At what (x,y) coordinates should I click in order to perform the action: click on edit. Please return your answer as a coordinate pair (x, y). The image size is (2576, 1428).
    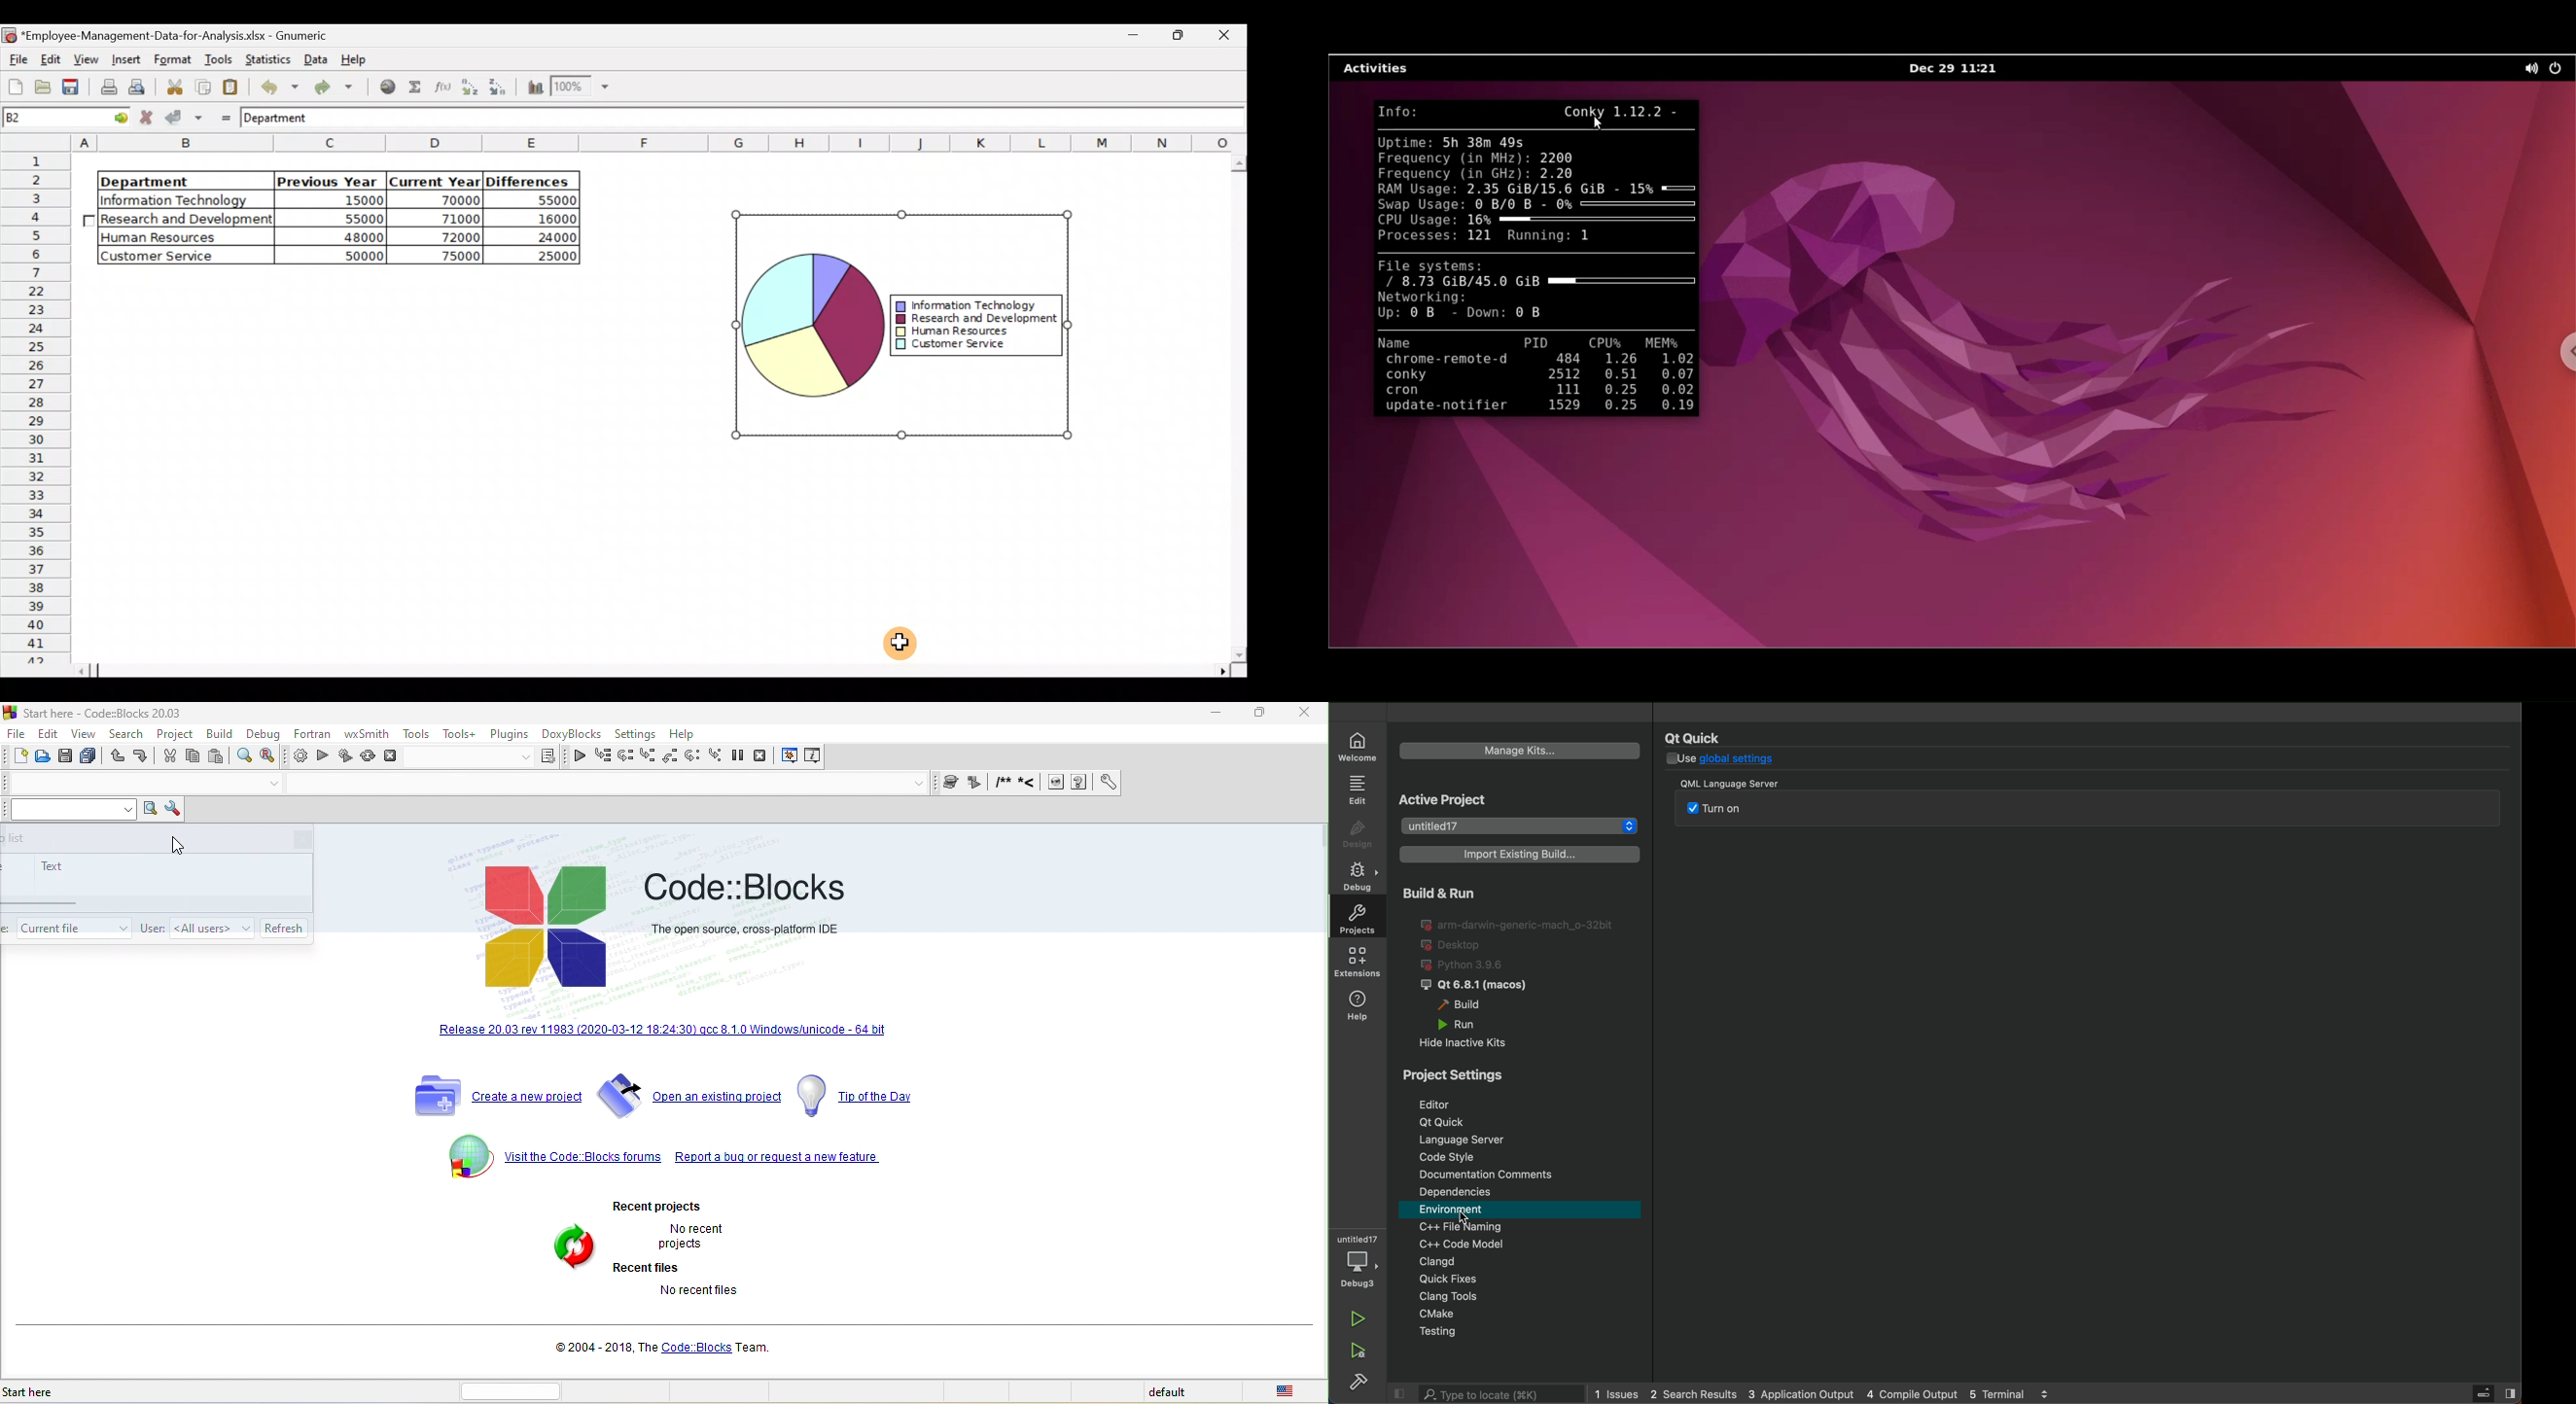
    Looking at the image, I should click on (52, 733).